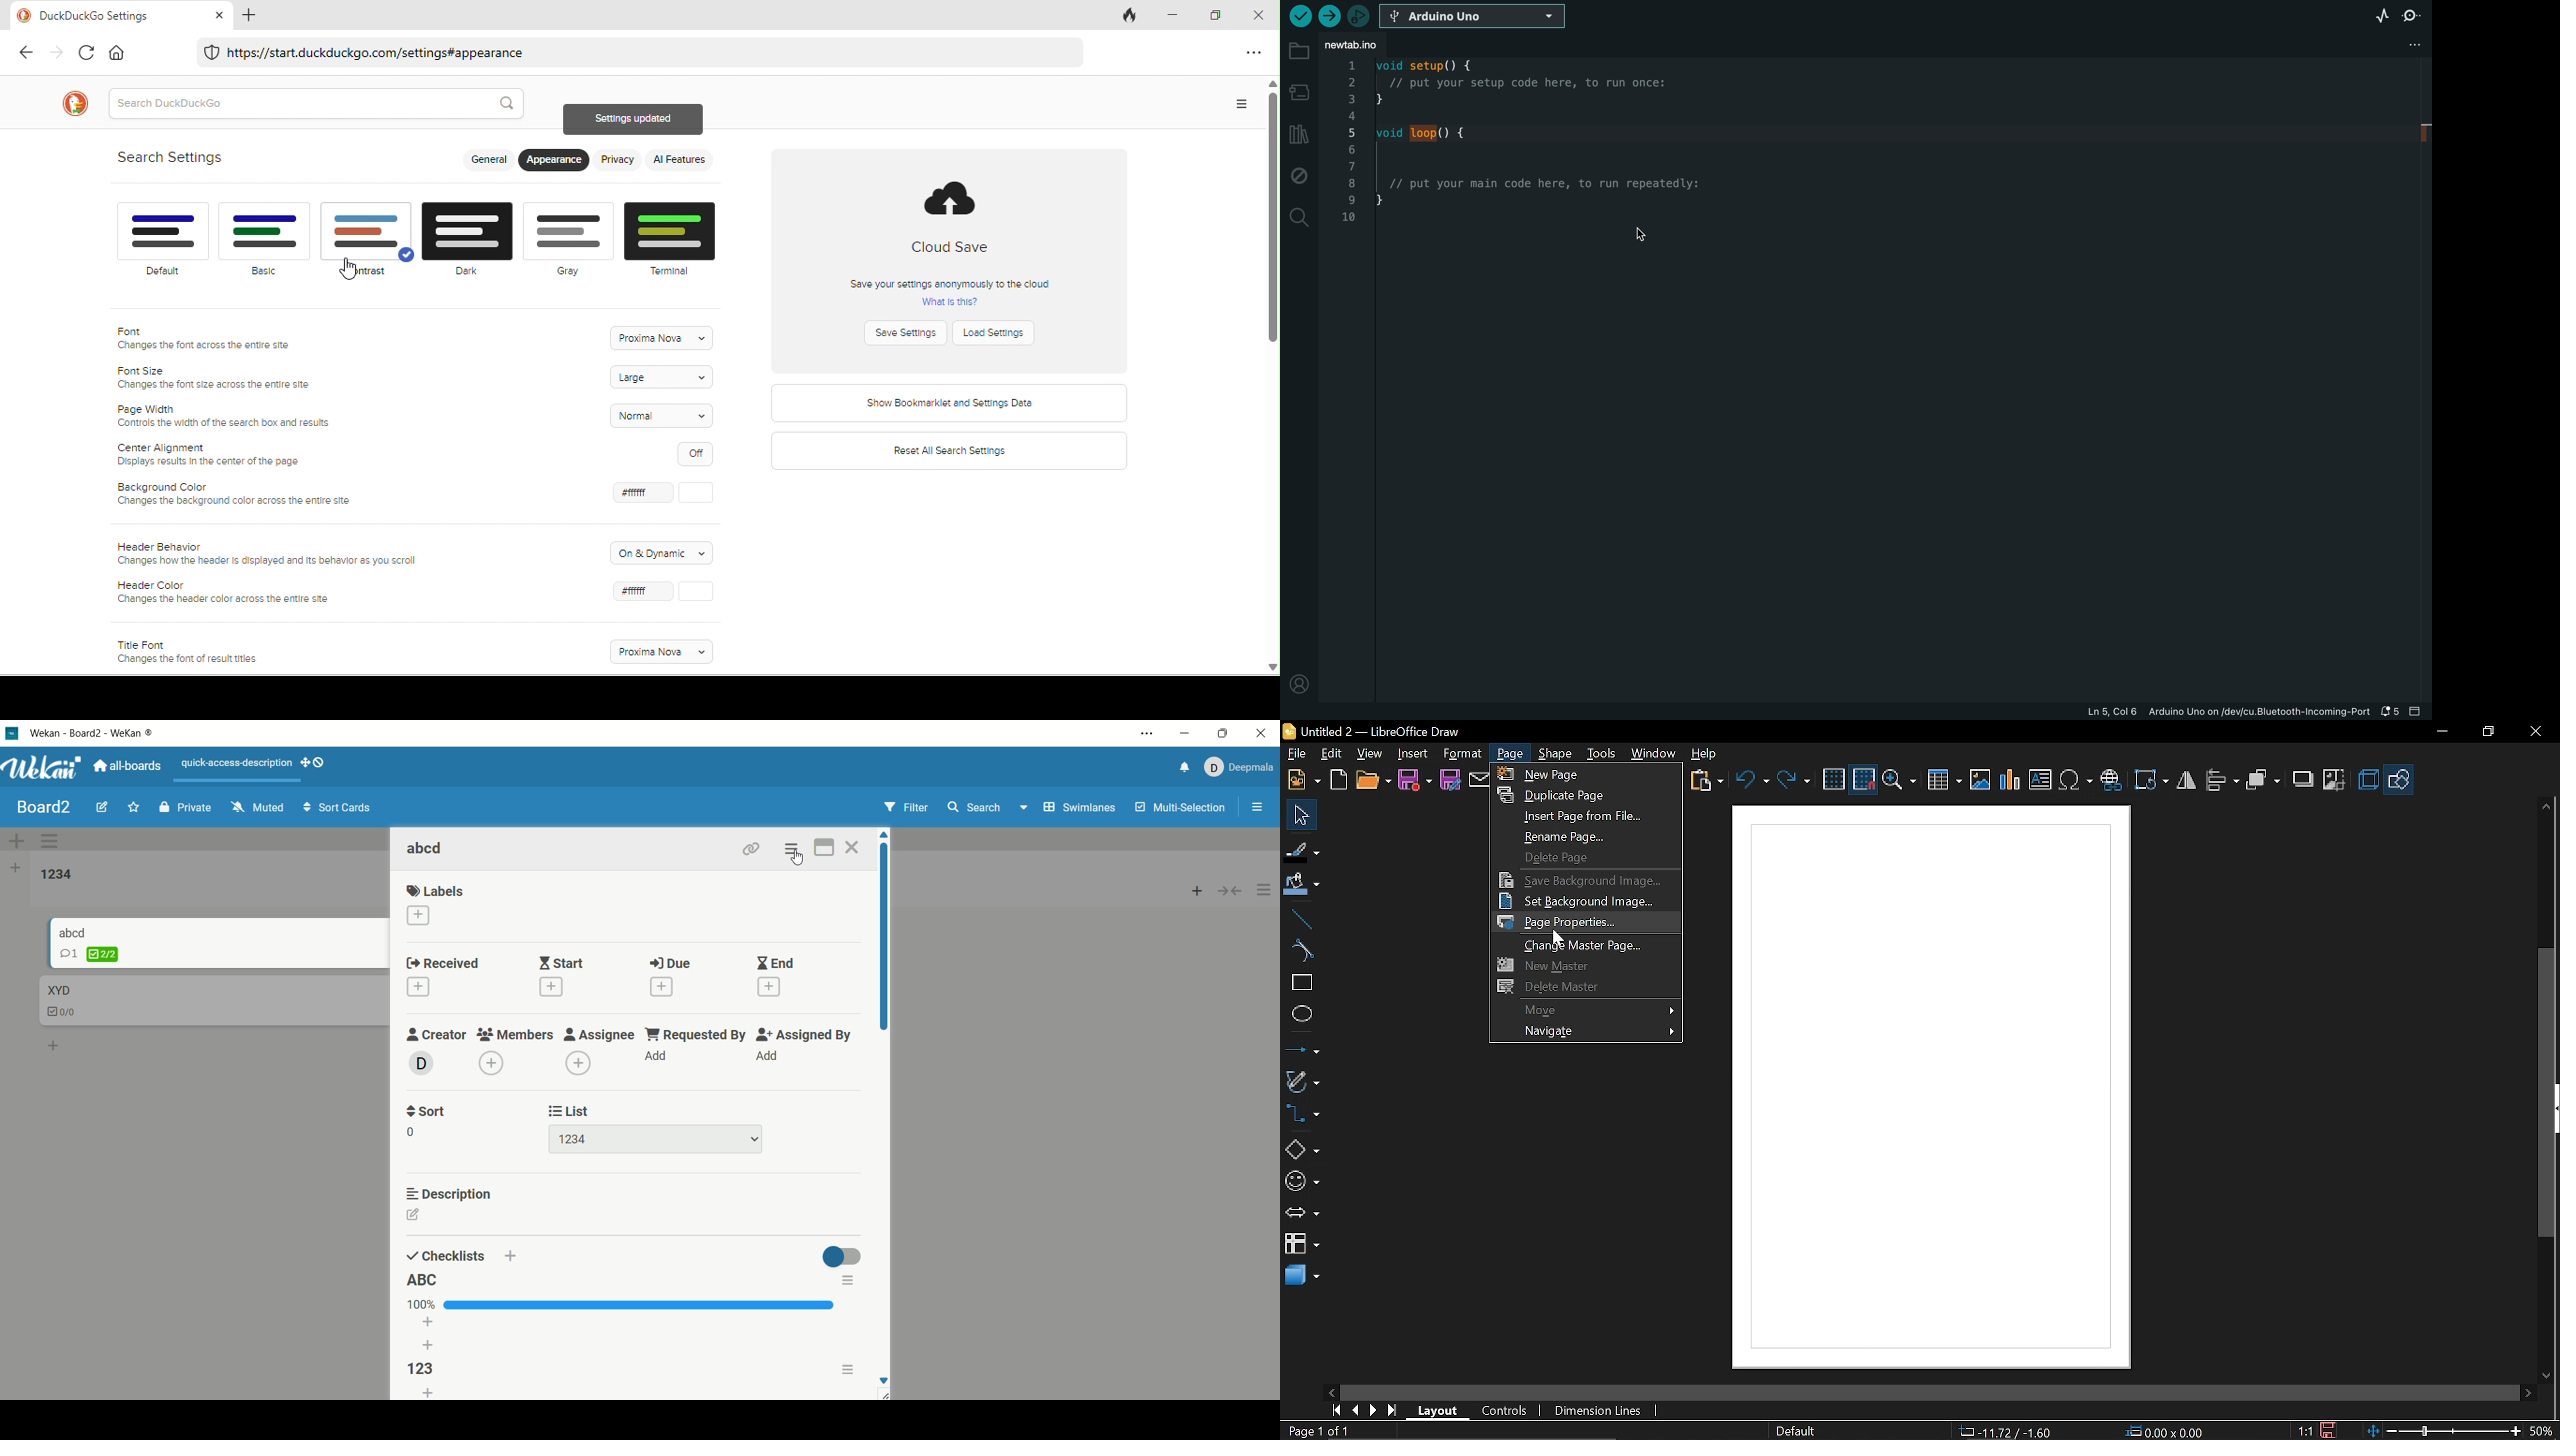  Describe the element at coordinates (1584, 946) in the screenshot. I see `Change master page` at that location.